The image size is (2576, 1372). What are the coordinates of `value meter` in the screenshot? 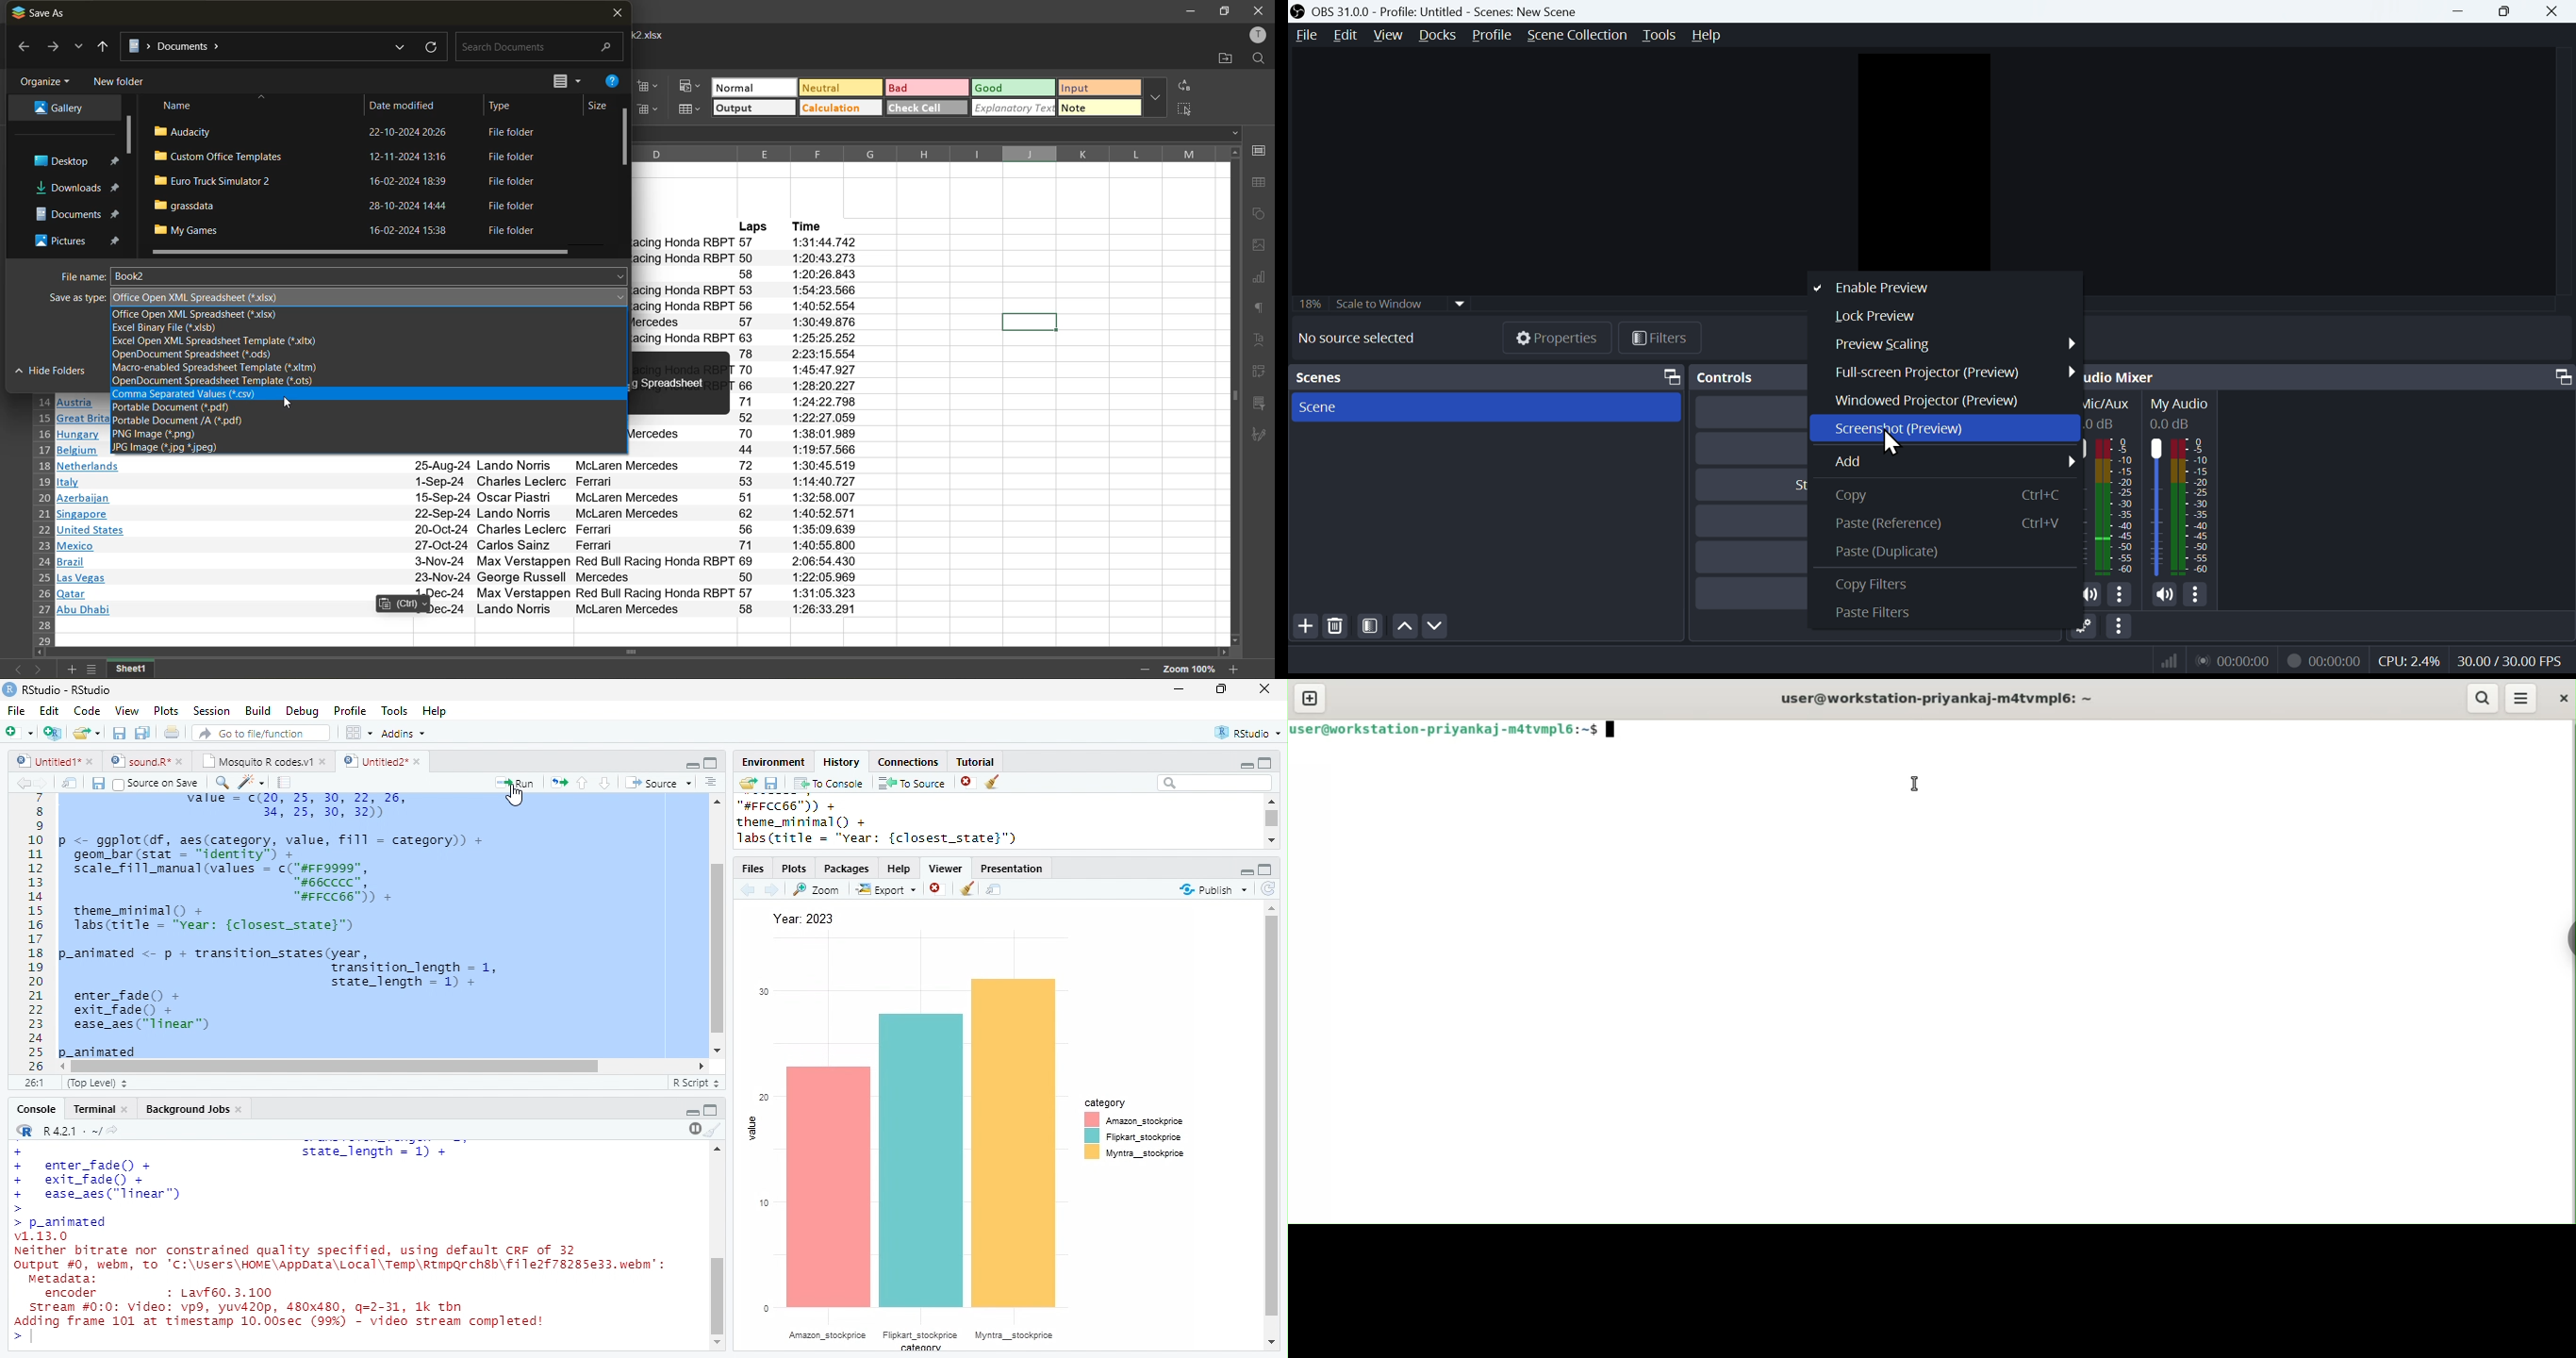 It's located at (768, 1141).